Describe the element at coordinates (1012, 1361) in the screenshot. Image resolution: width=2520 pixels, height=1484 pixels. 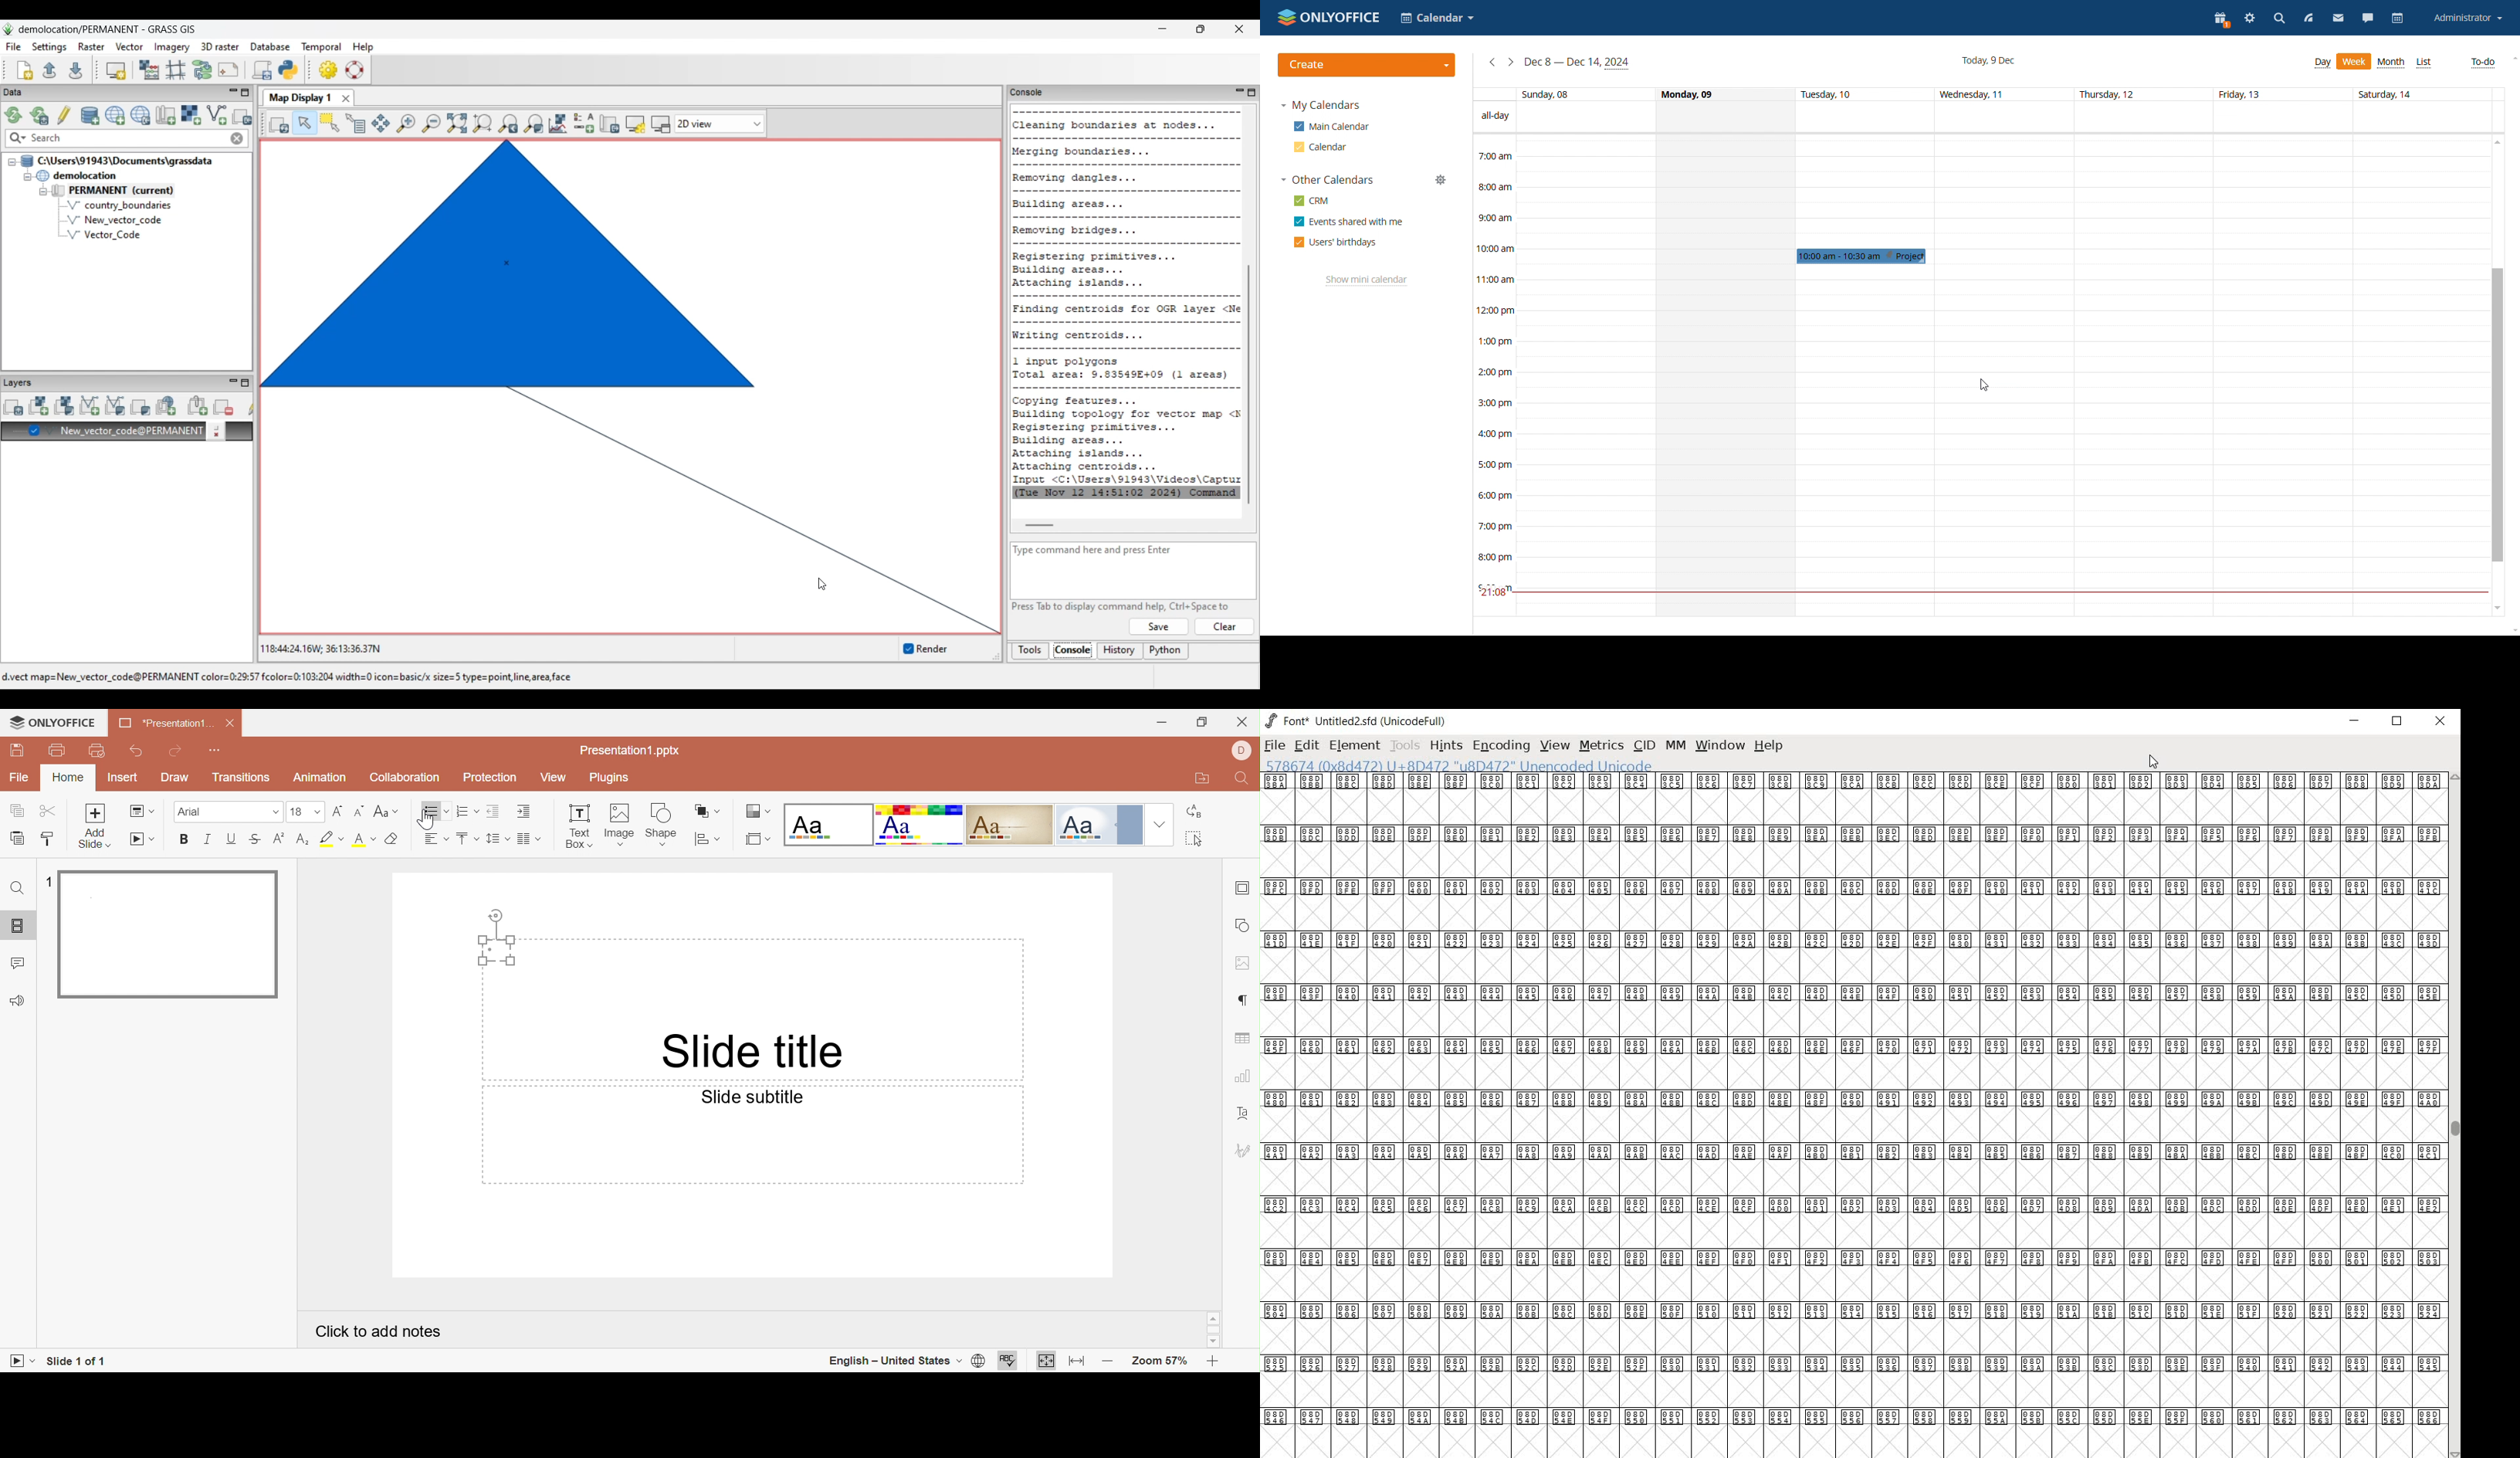
I see `spell checking` at that location.